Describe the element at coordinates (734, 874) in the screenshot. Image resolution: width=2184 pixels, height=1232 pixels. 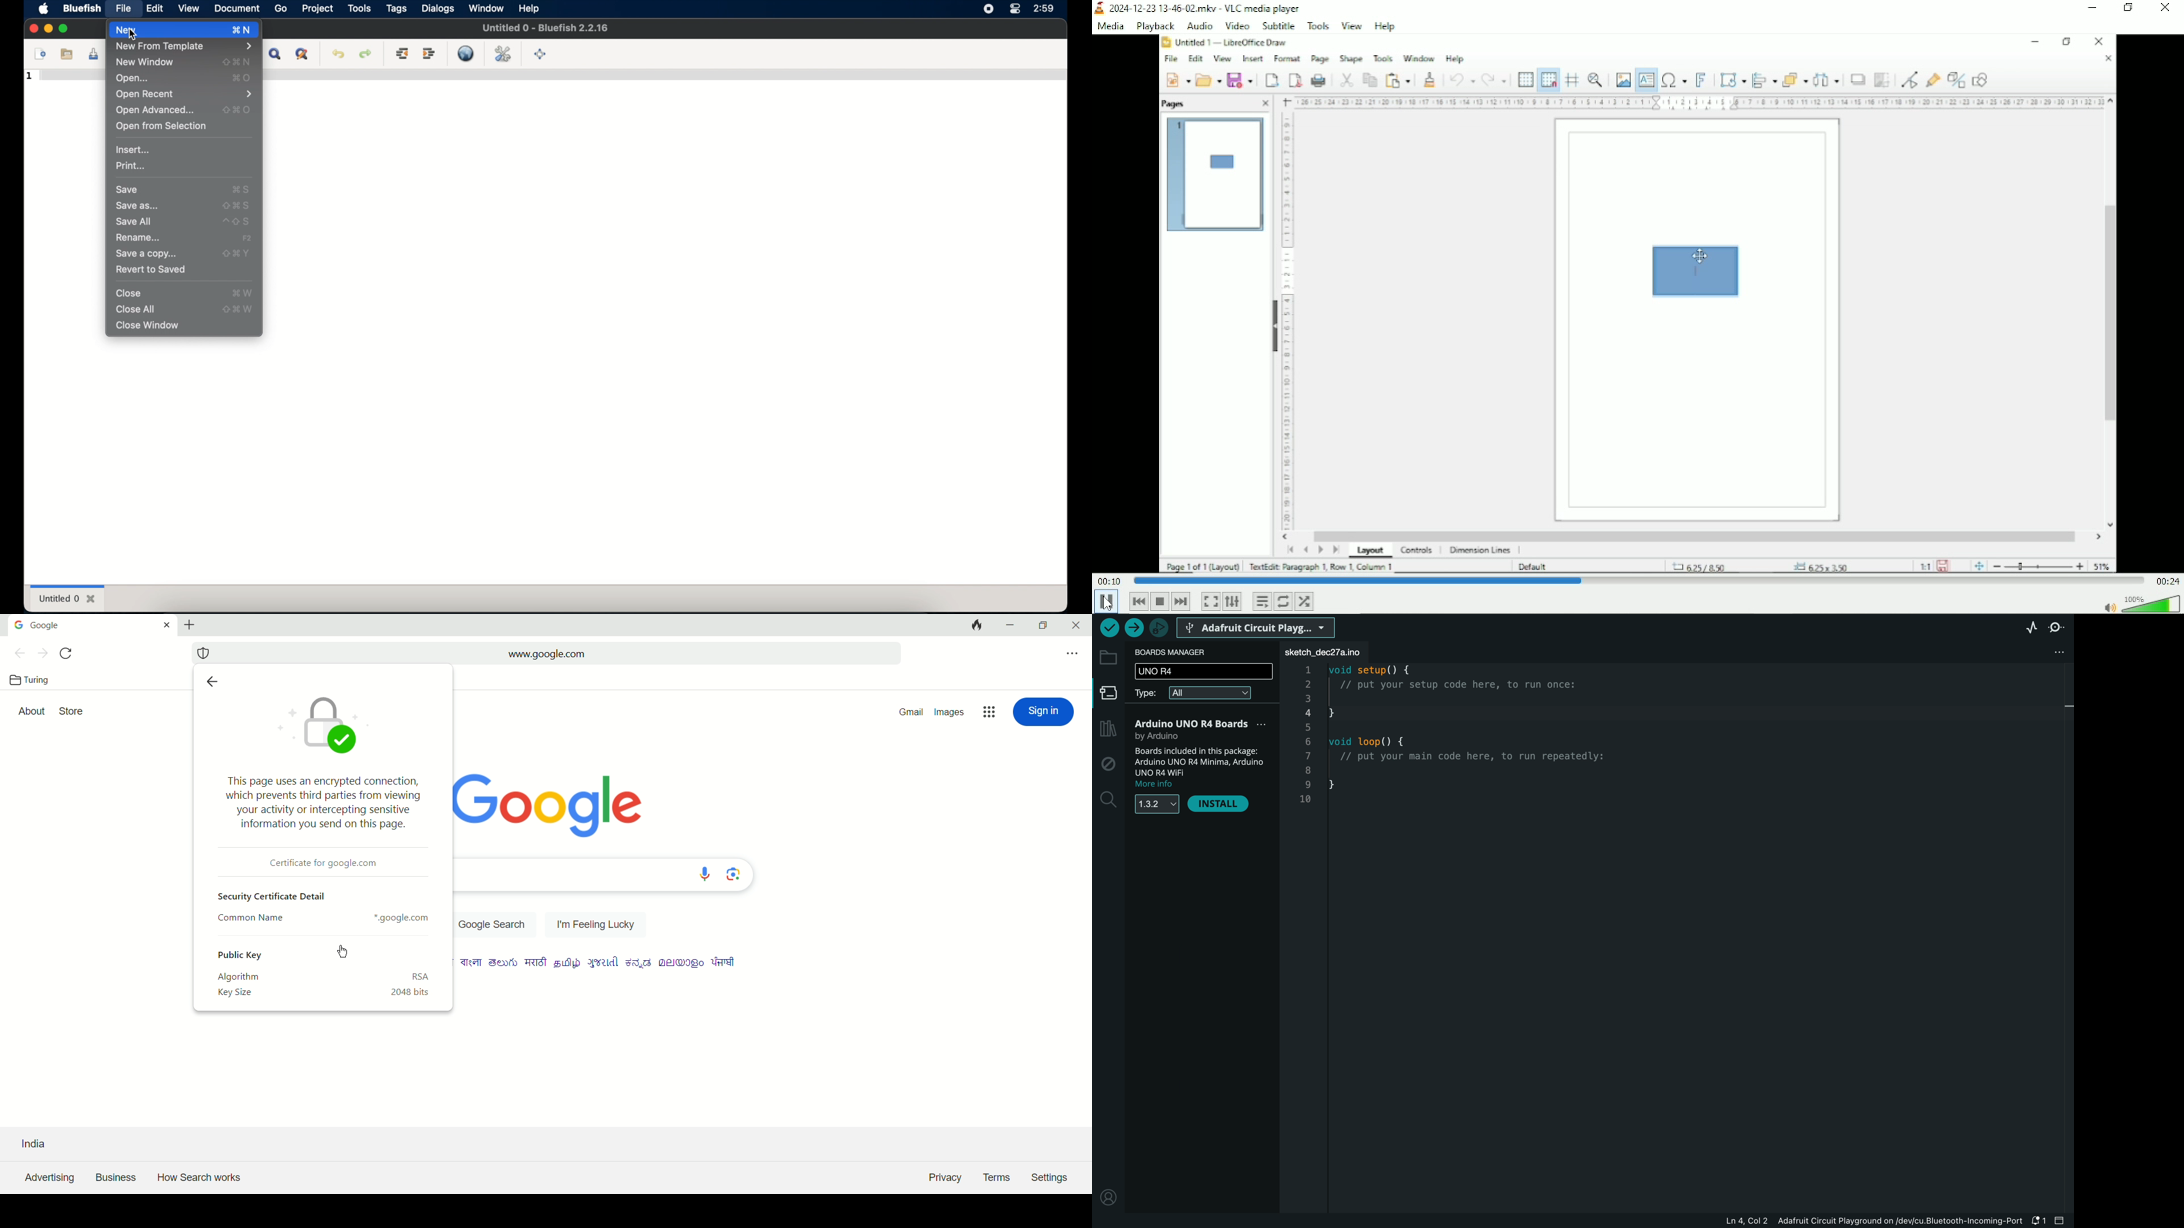
I see `image search` at that location.